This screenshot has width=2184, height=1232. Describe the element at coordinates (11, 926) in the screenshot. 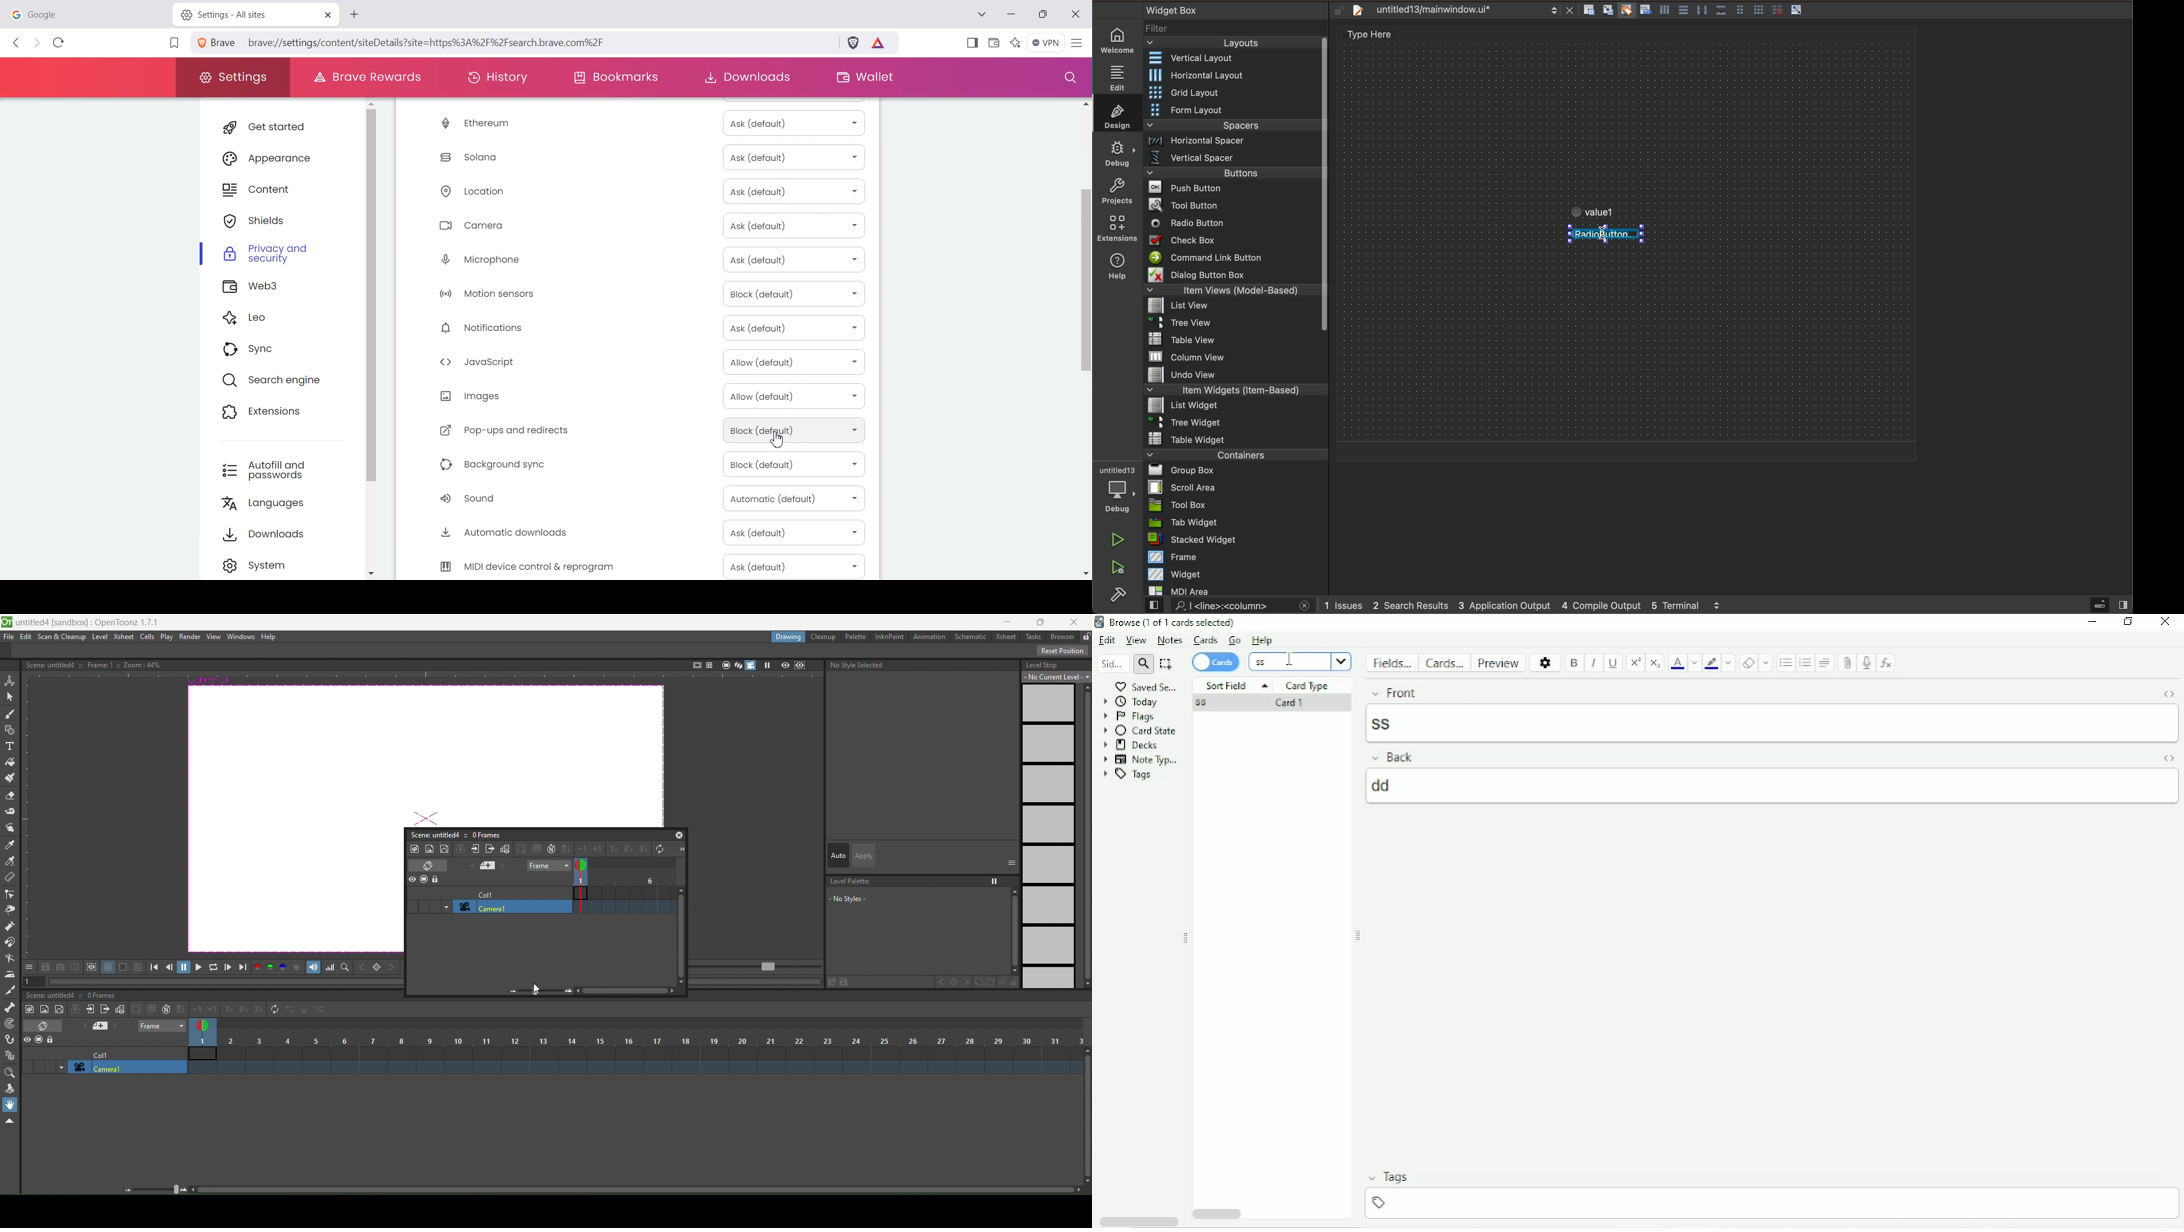

I see `pump tool` at that location.